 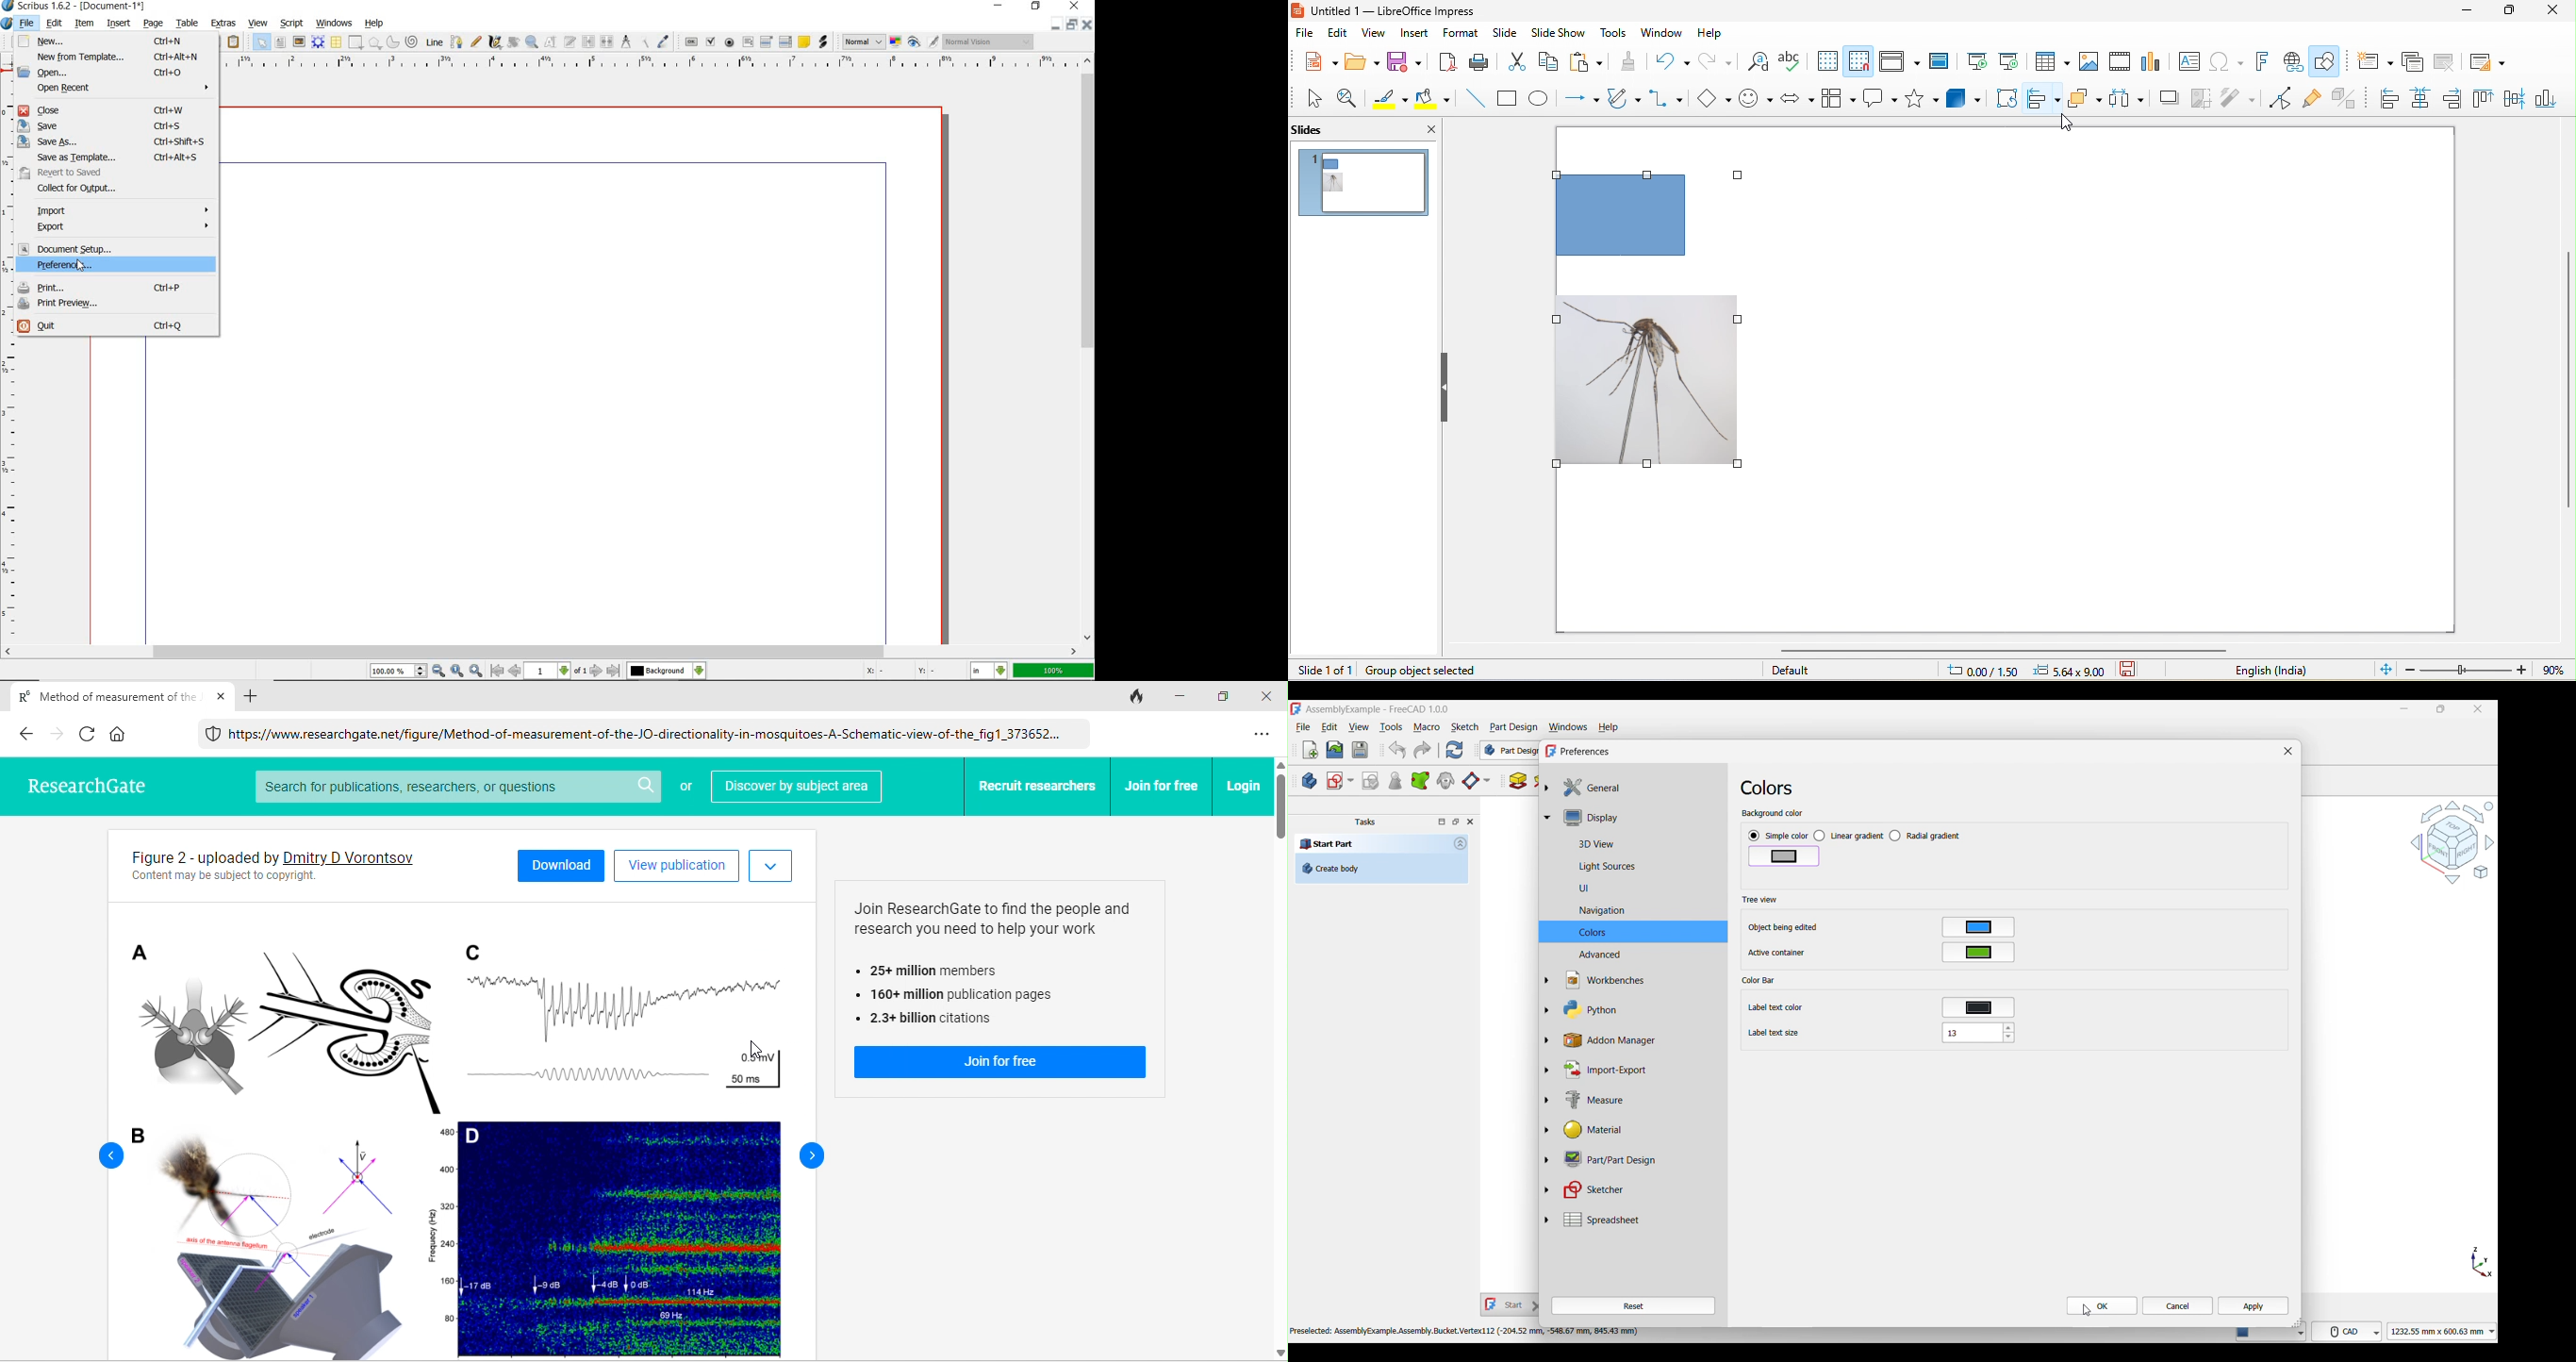 I want to click on text language, so click(x=2273, y=671).